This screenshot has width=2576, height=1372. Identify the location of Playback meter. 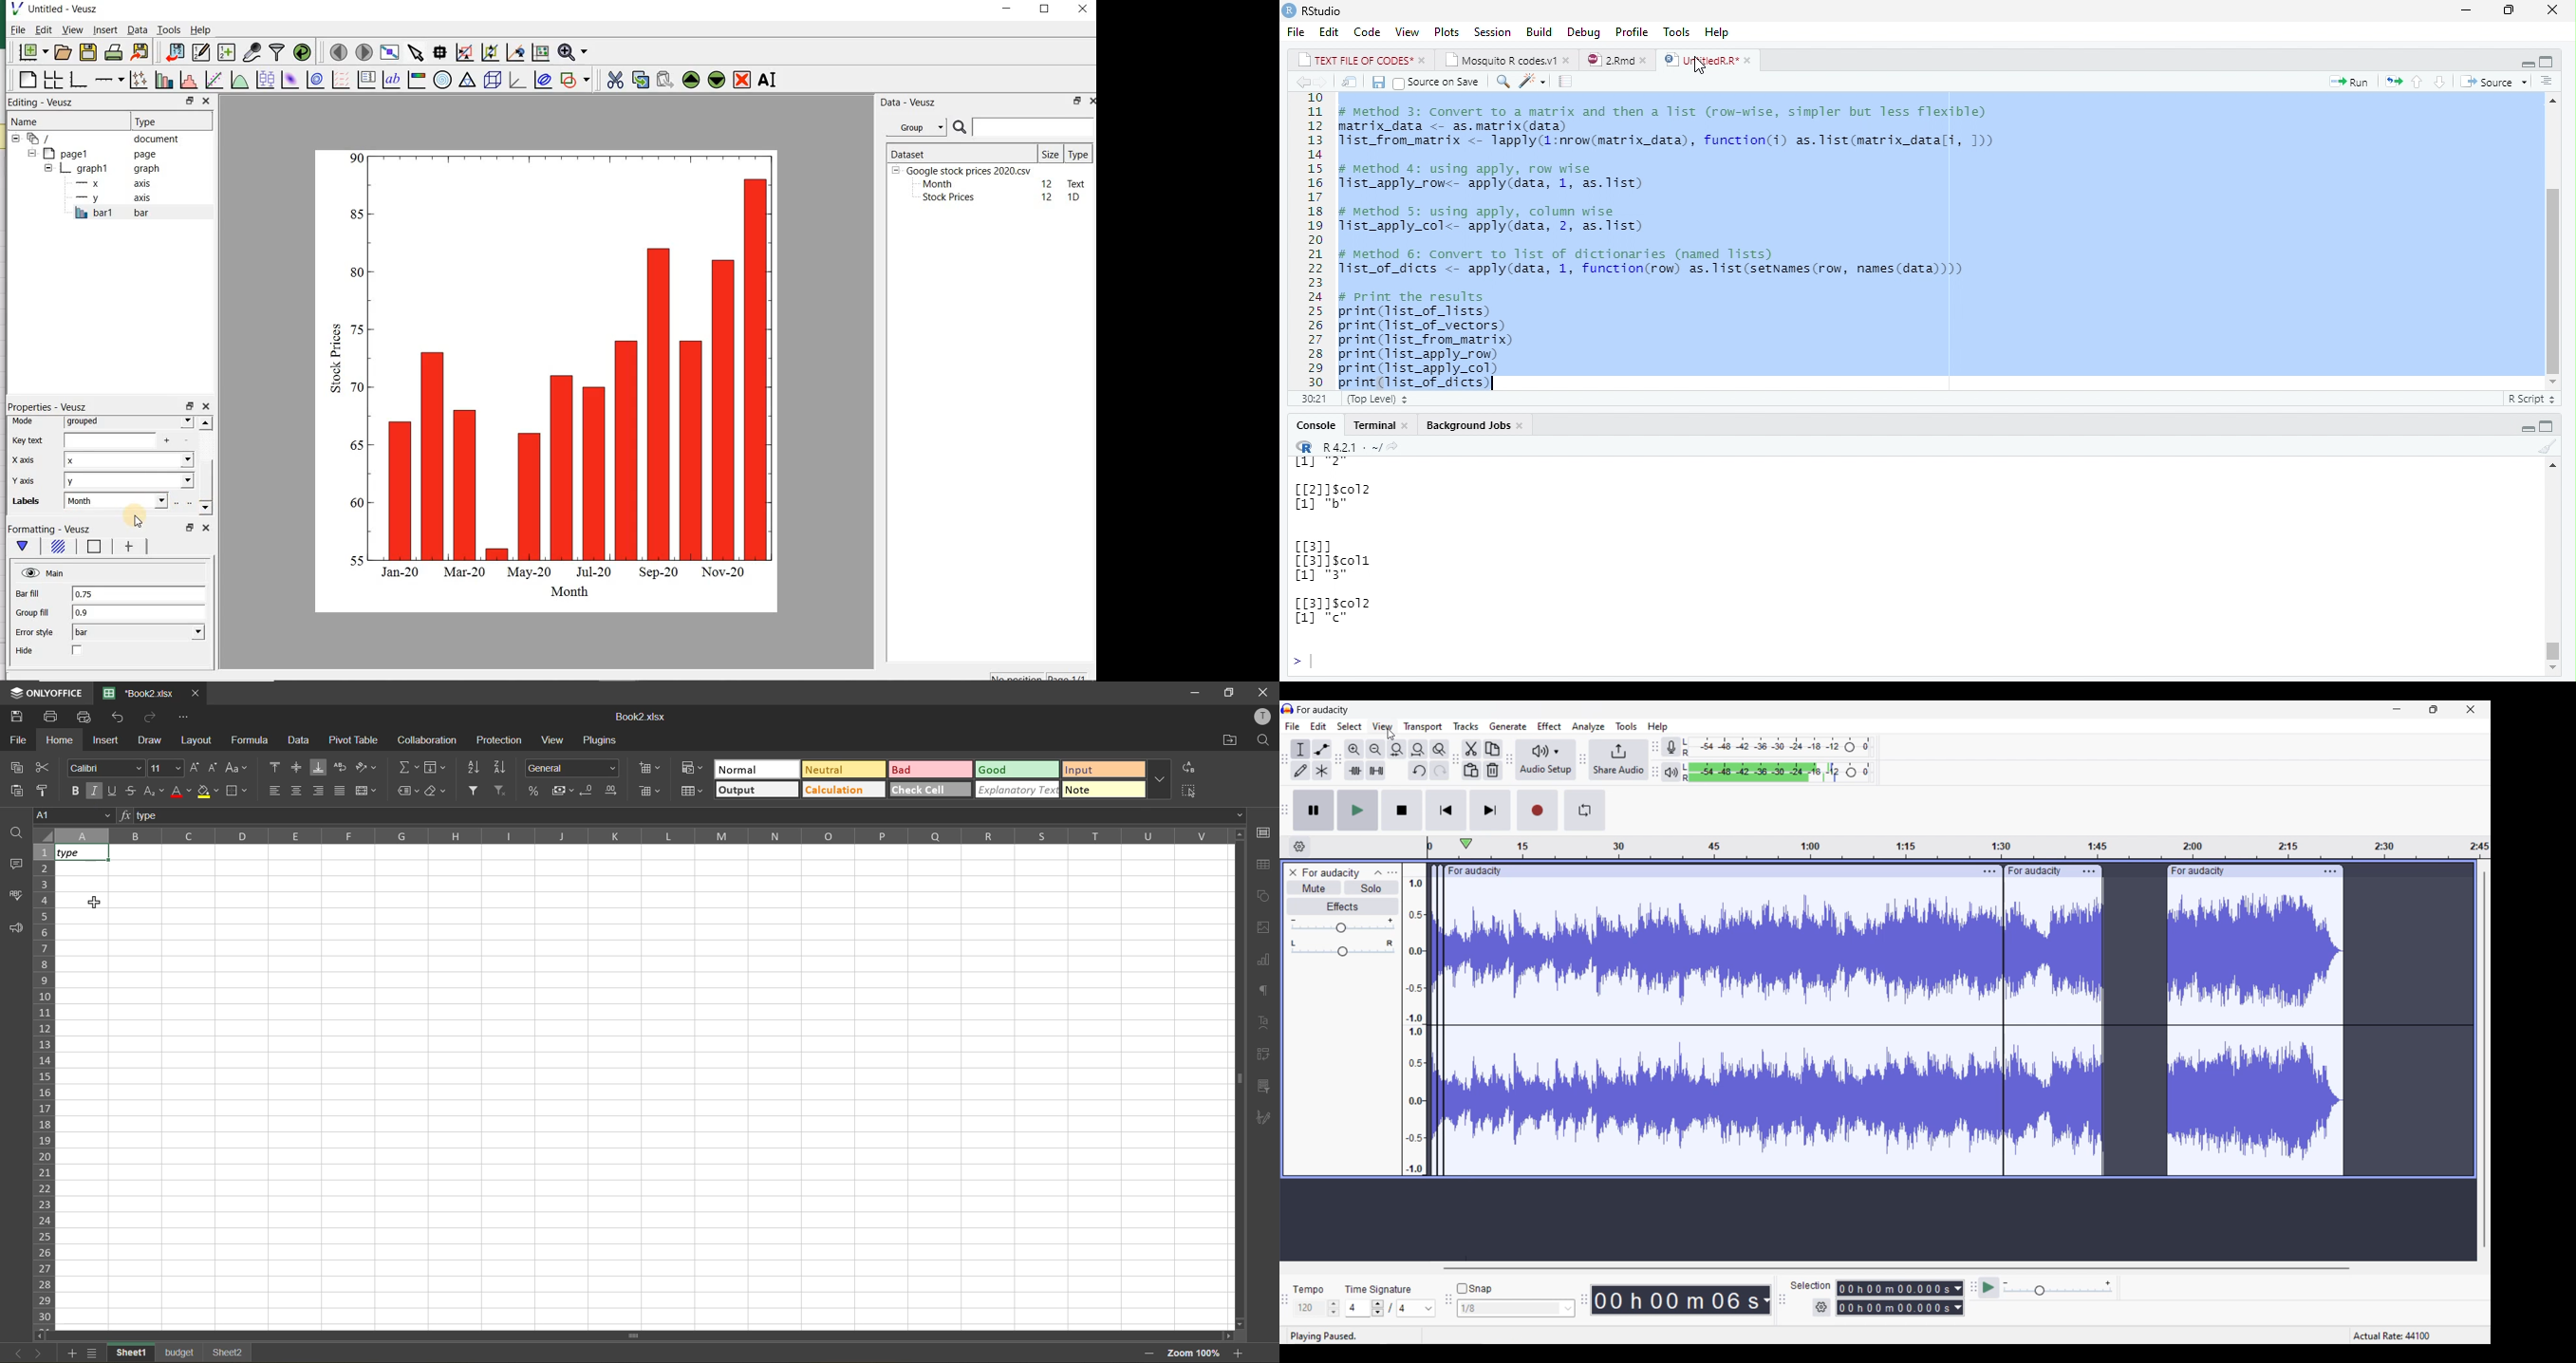
(1671, 772).